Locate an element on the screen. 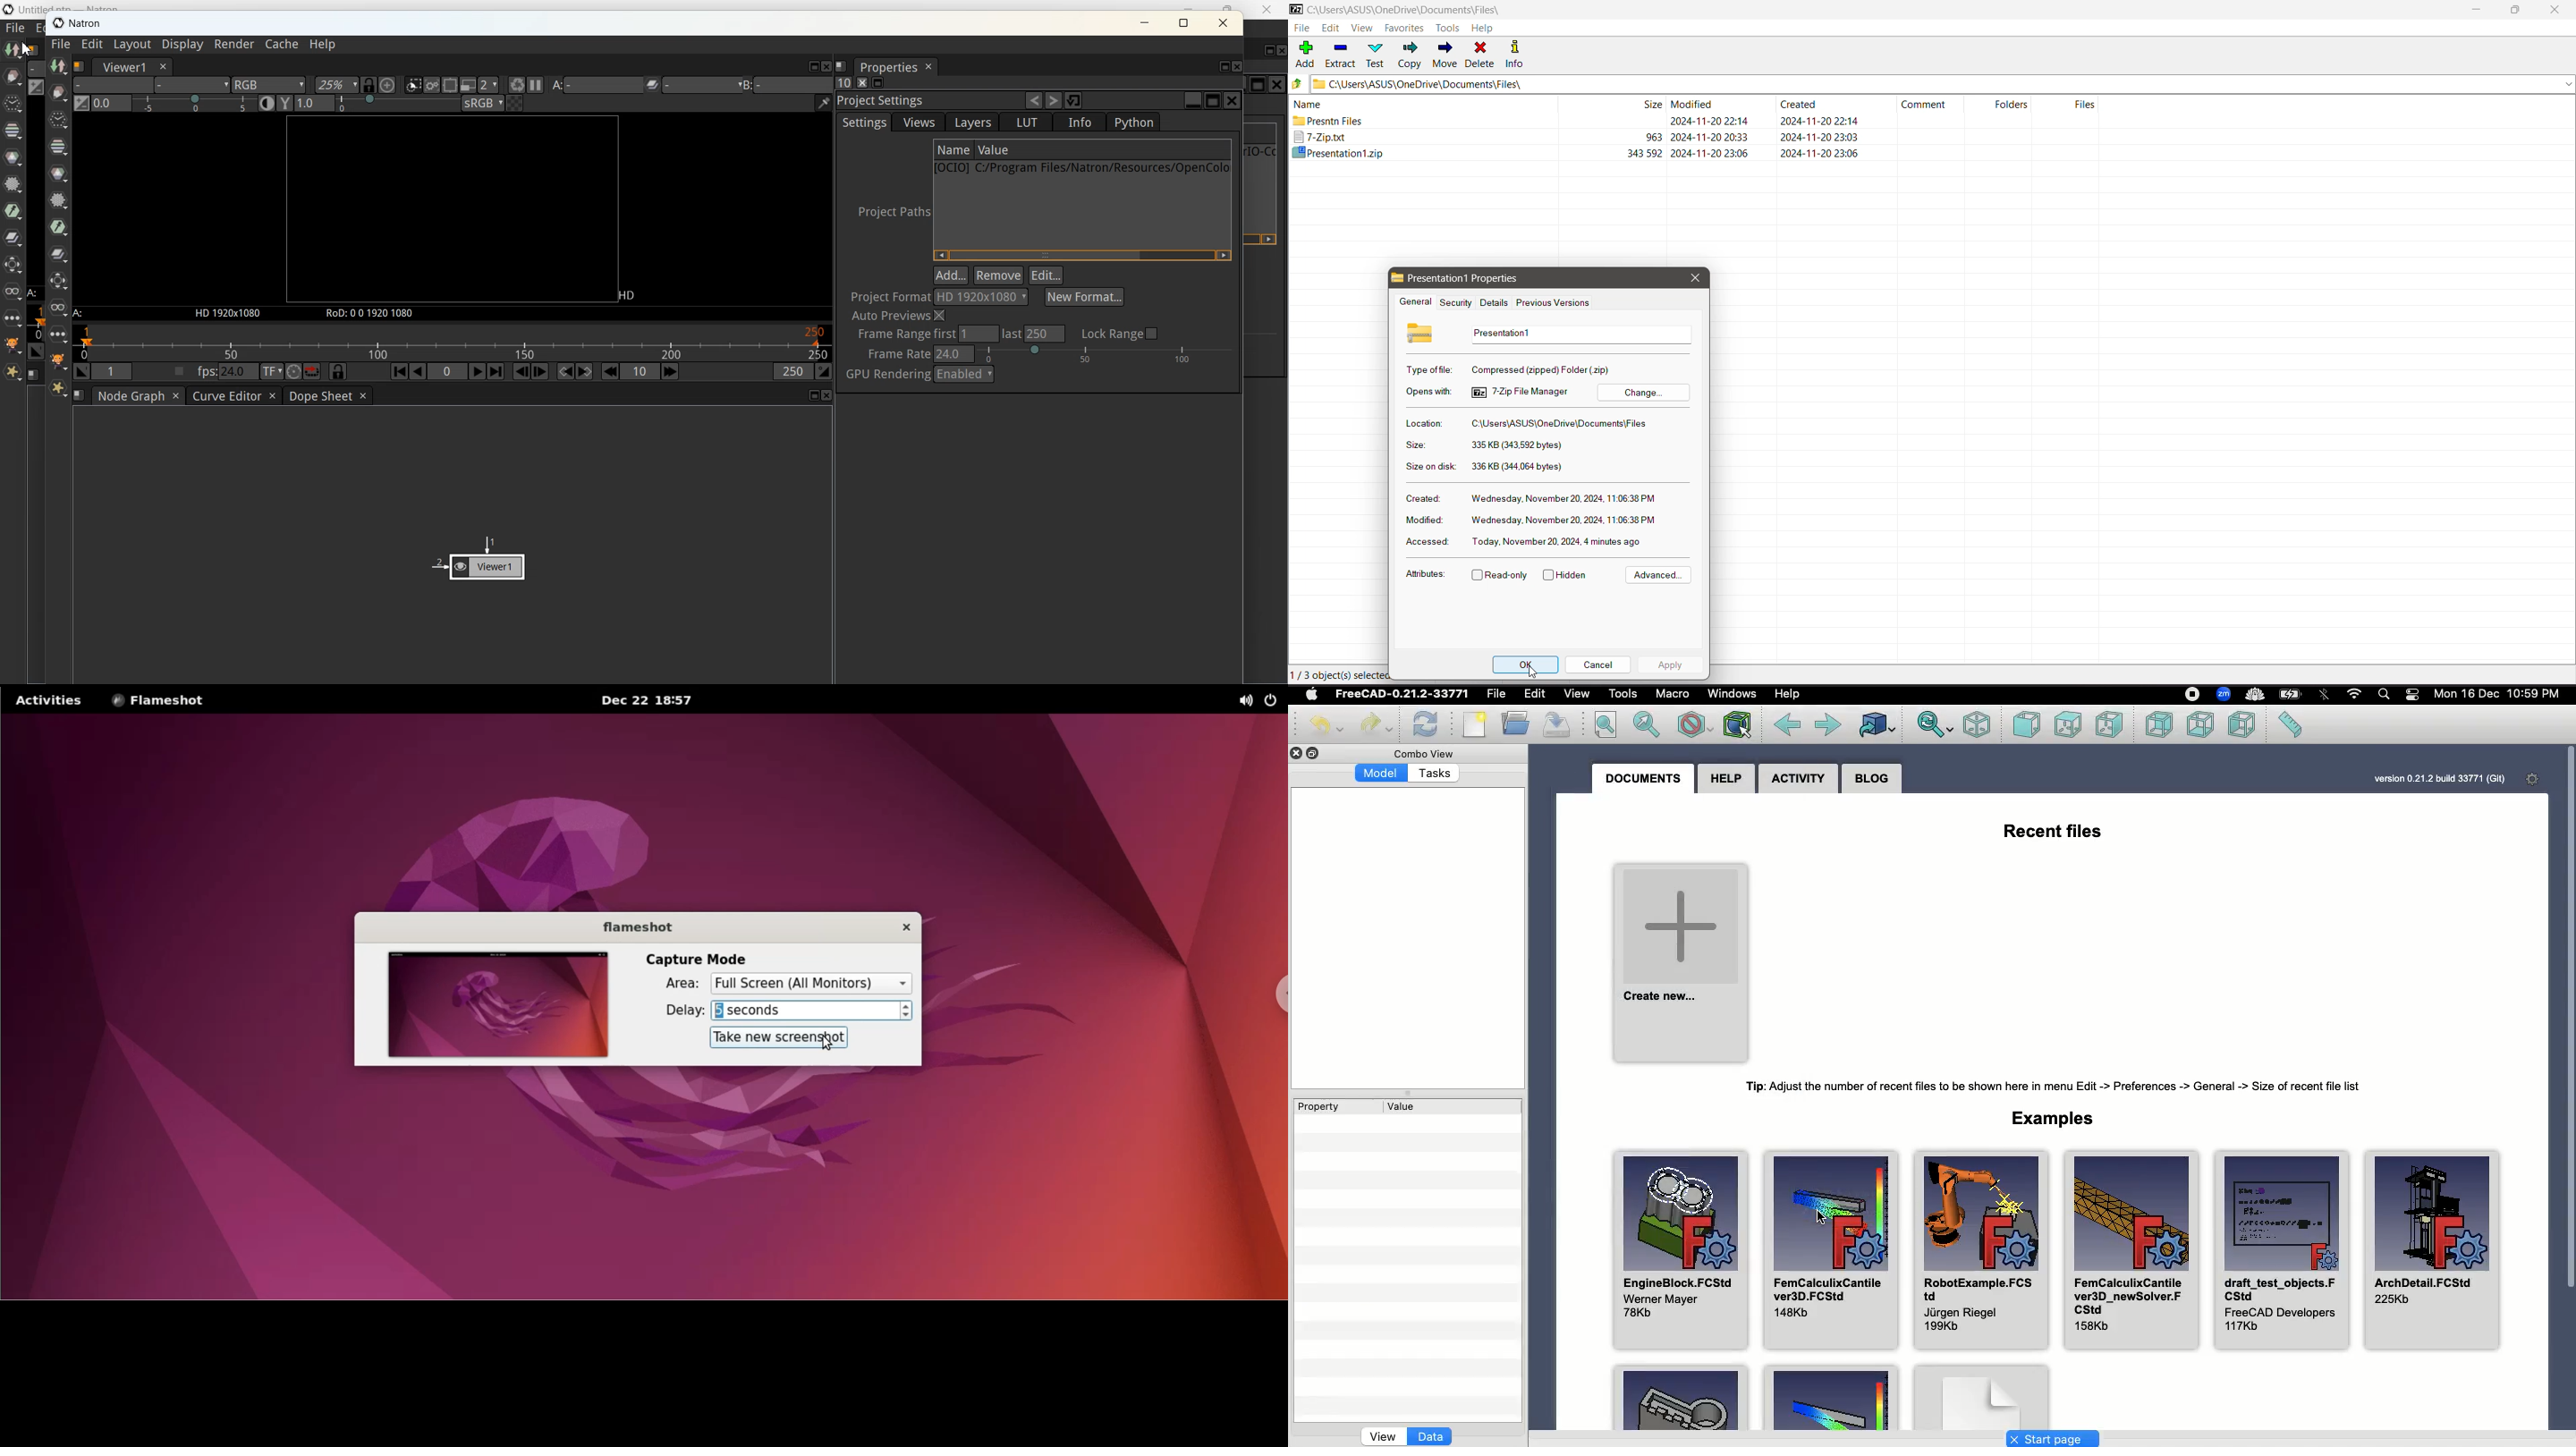  take new screenshot button is located at coordinates (783, 1039).